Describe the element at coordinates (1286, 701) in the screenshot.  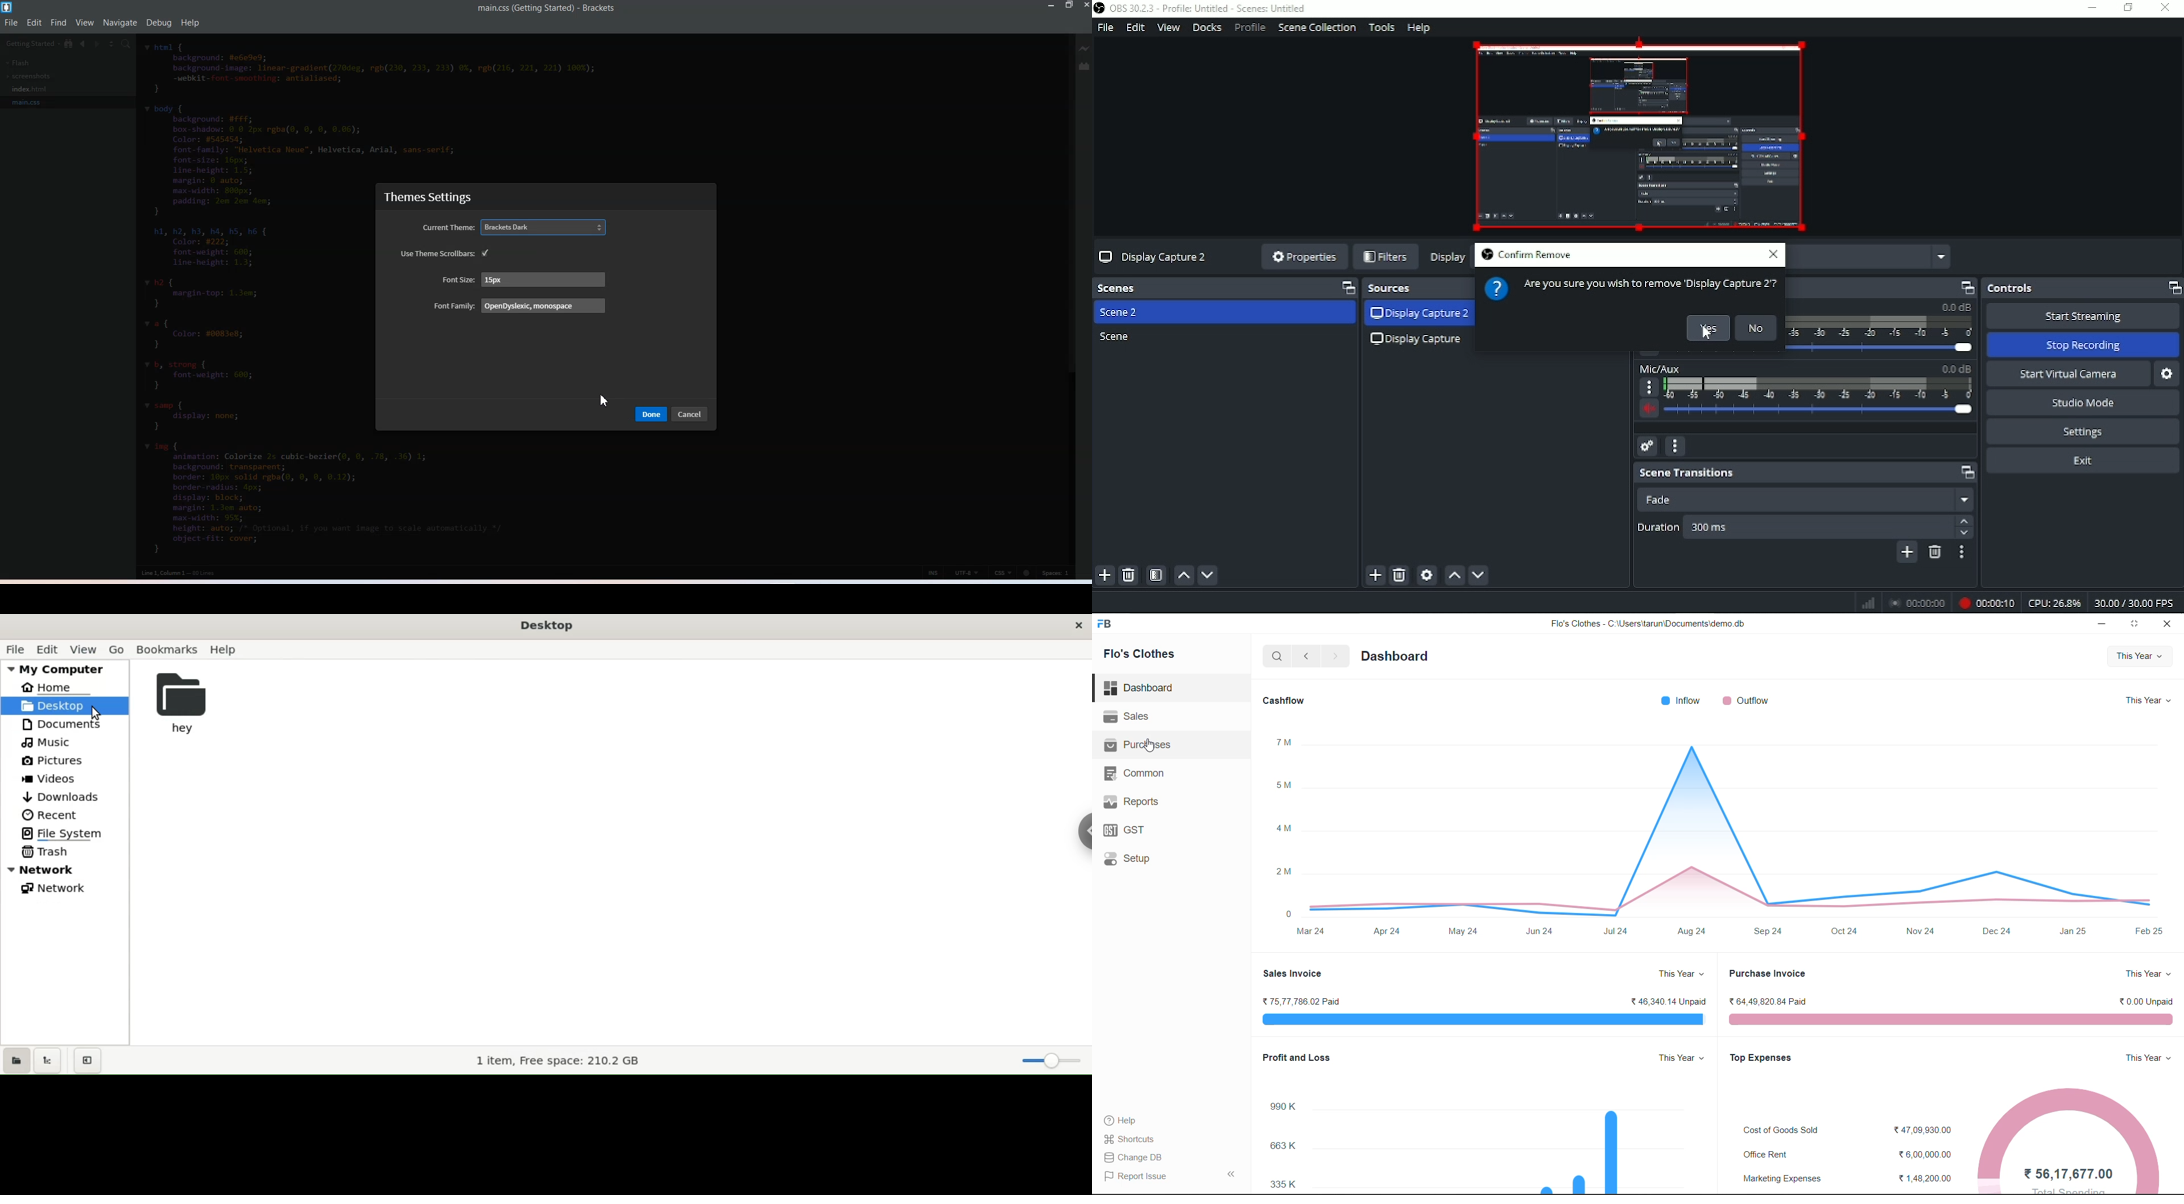
I see `Cashflow` at that location.